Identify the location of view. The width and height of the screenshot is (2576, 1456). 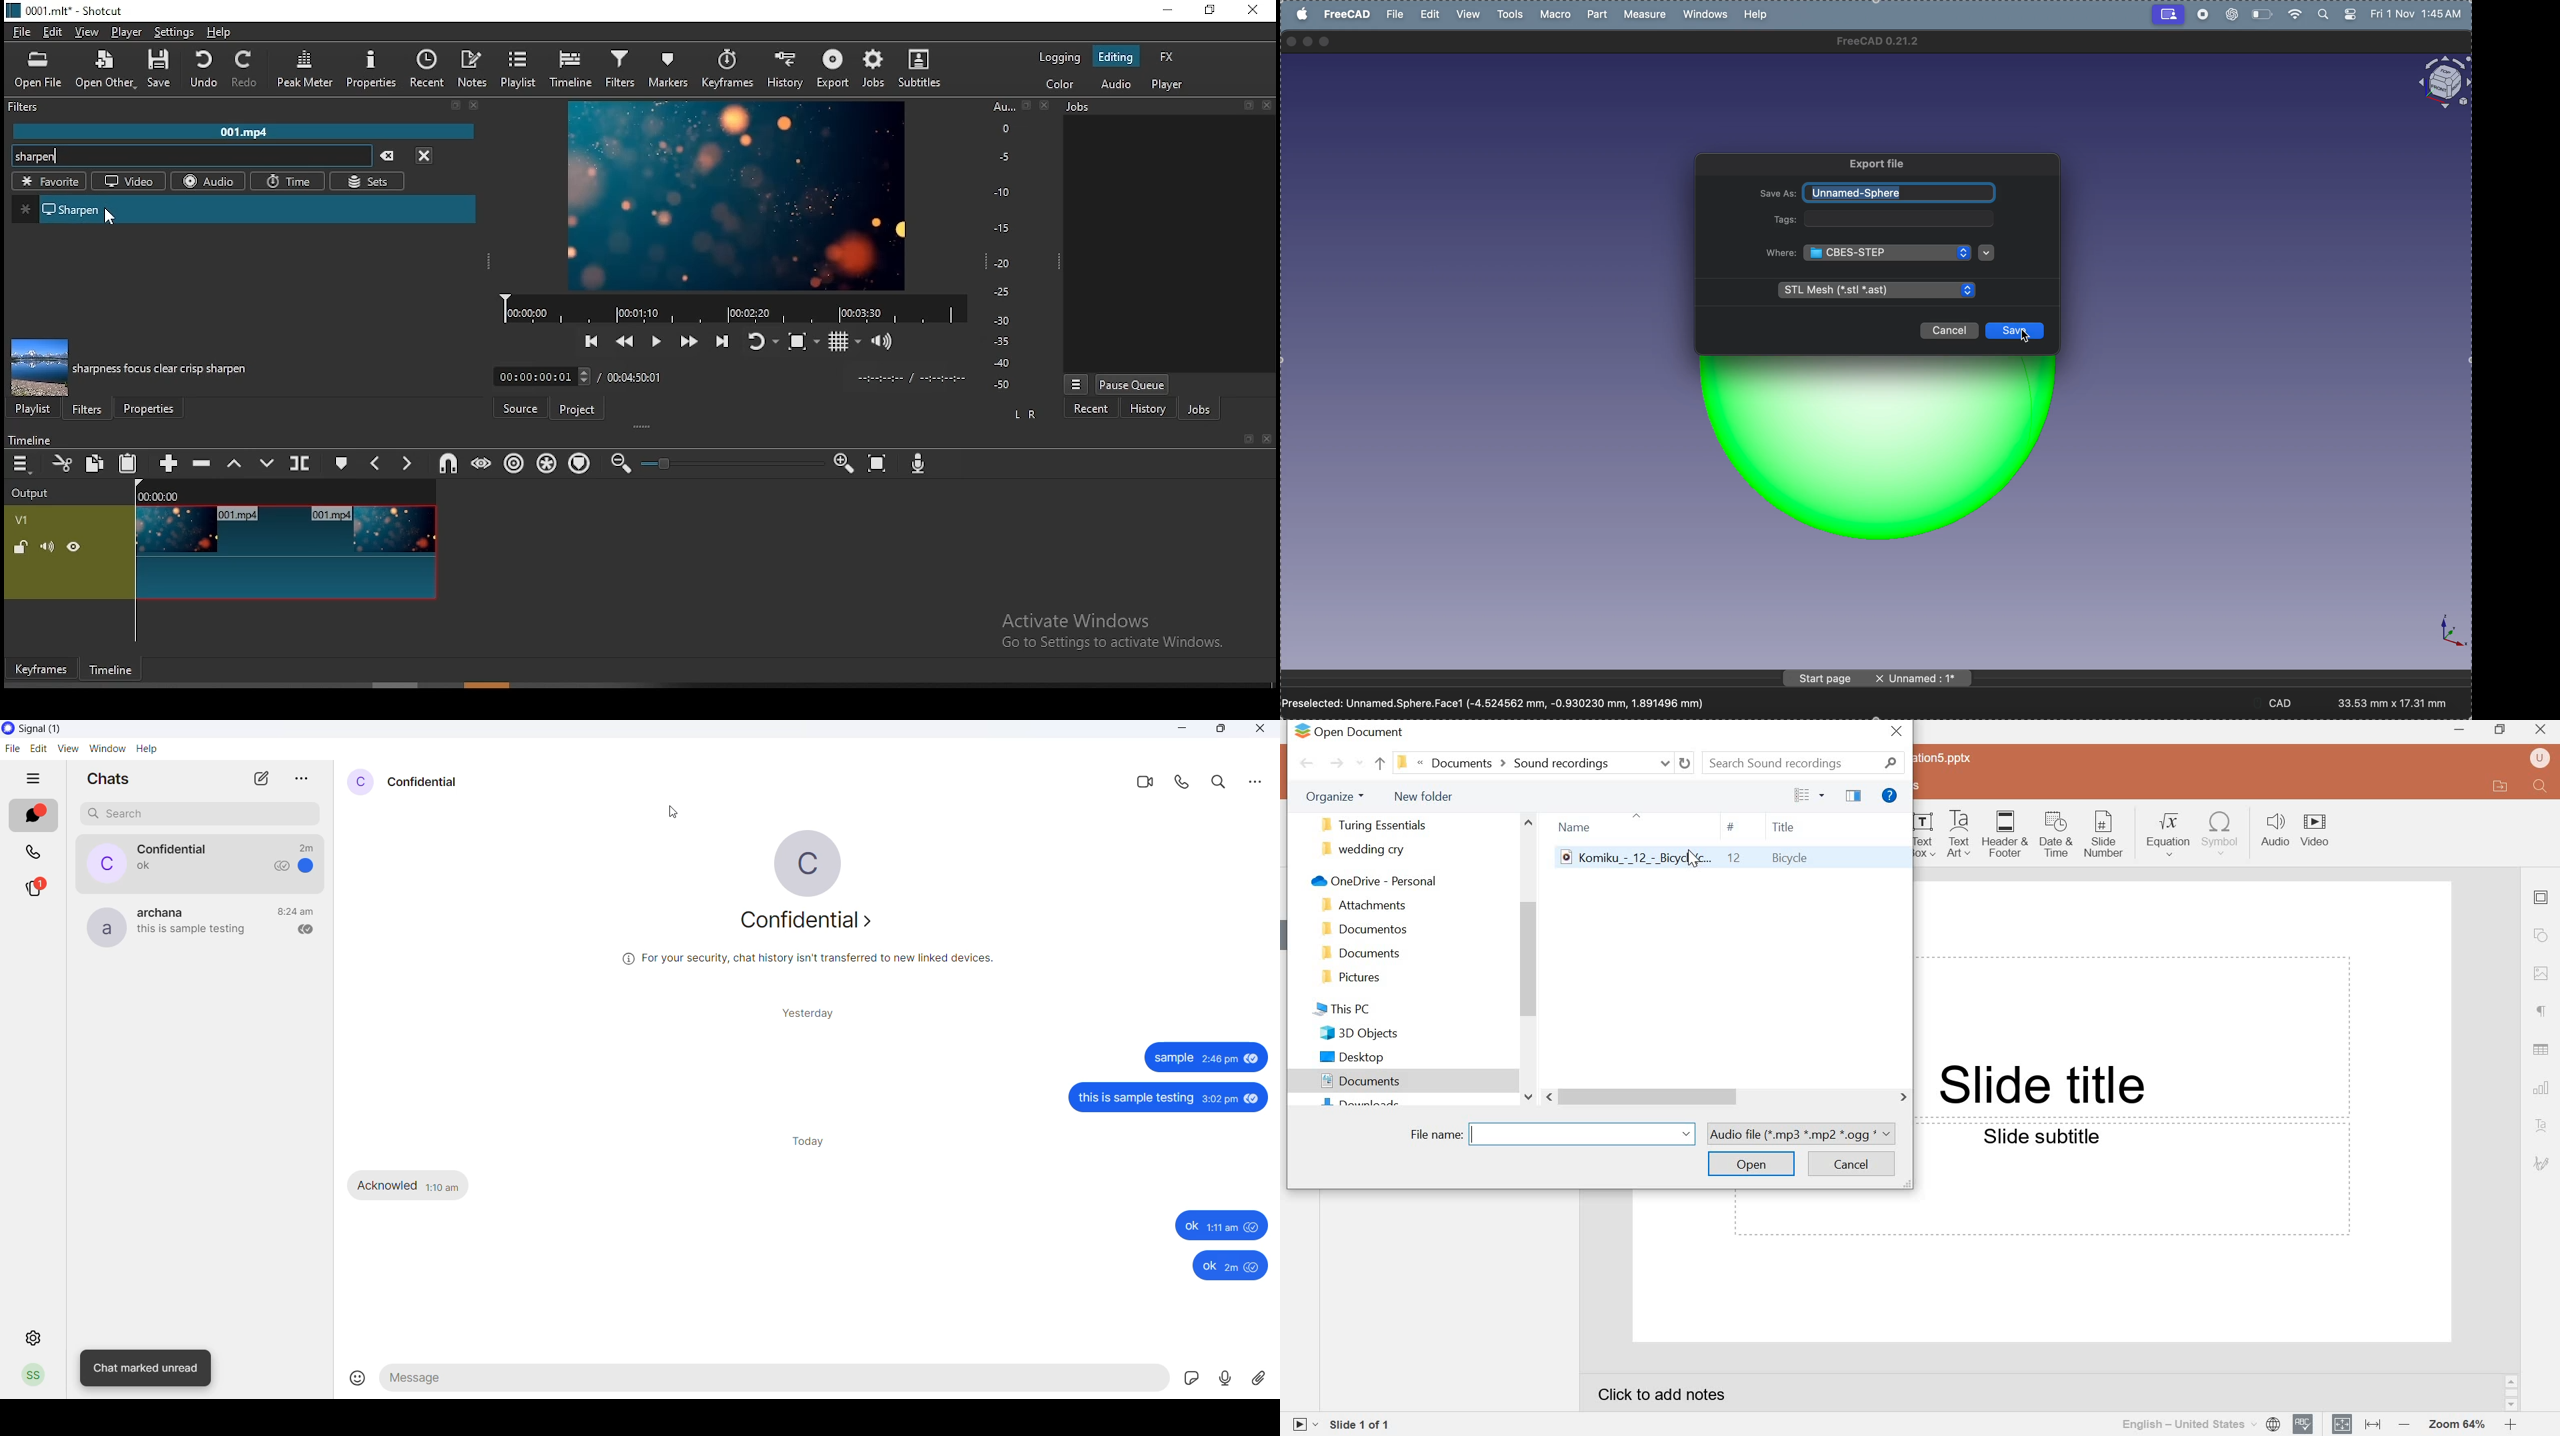
(86, 31).